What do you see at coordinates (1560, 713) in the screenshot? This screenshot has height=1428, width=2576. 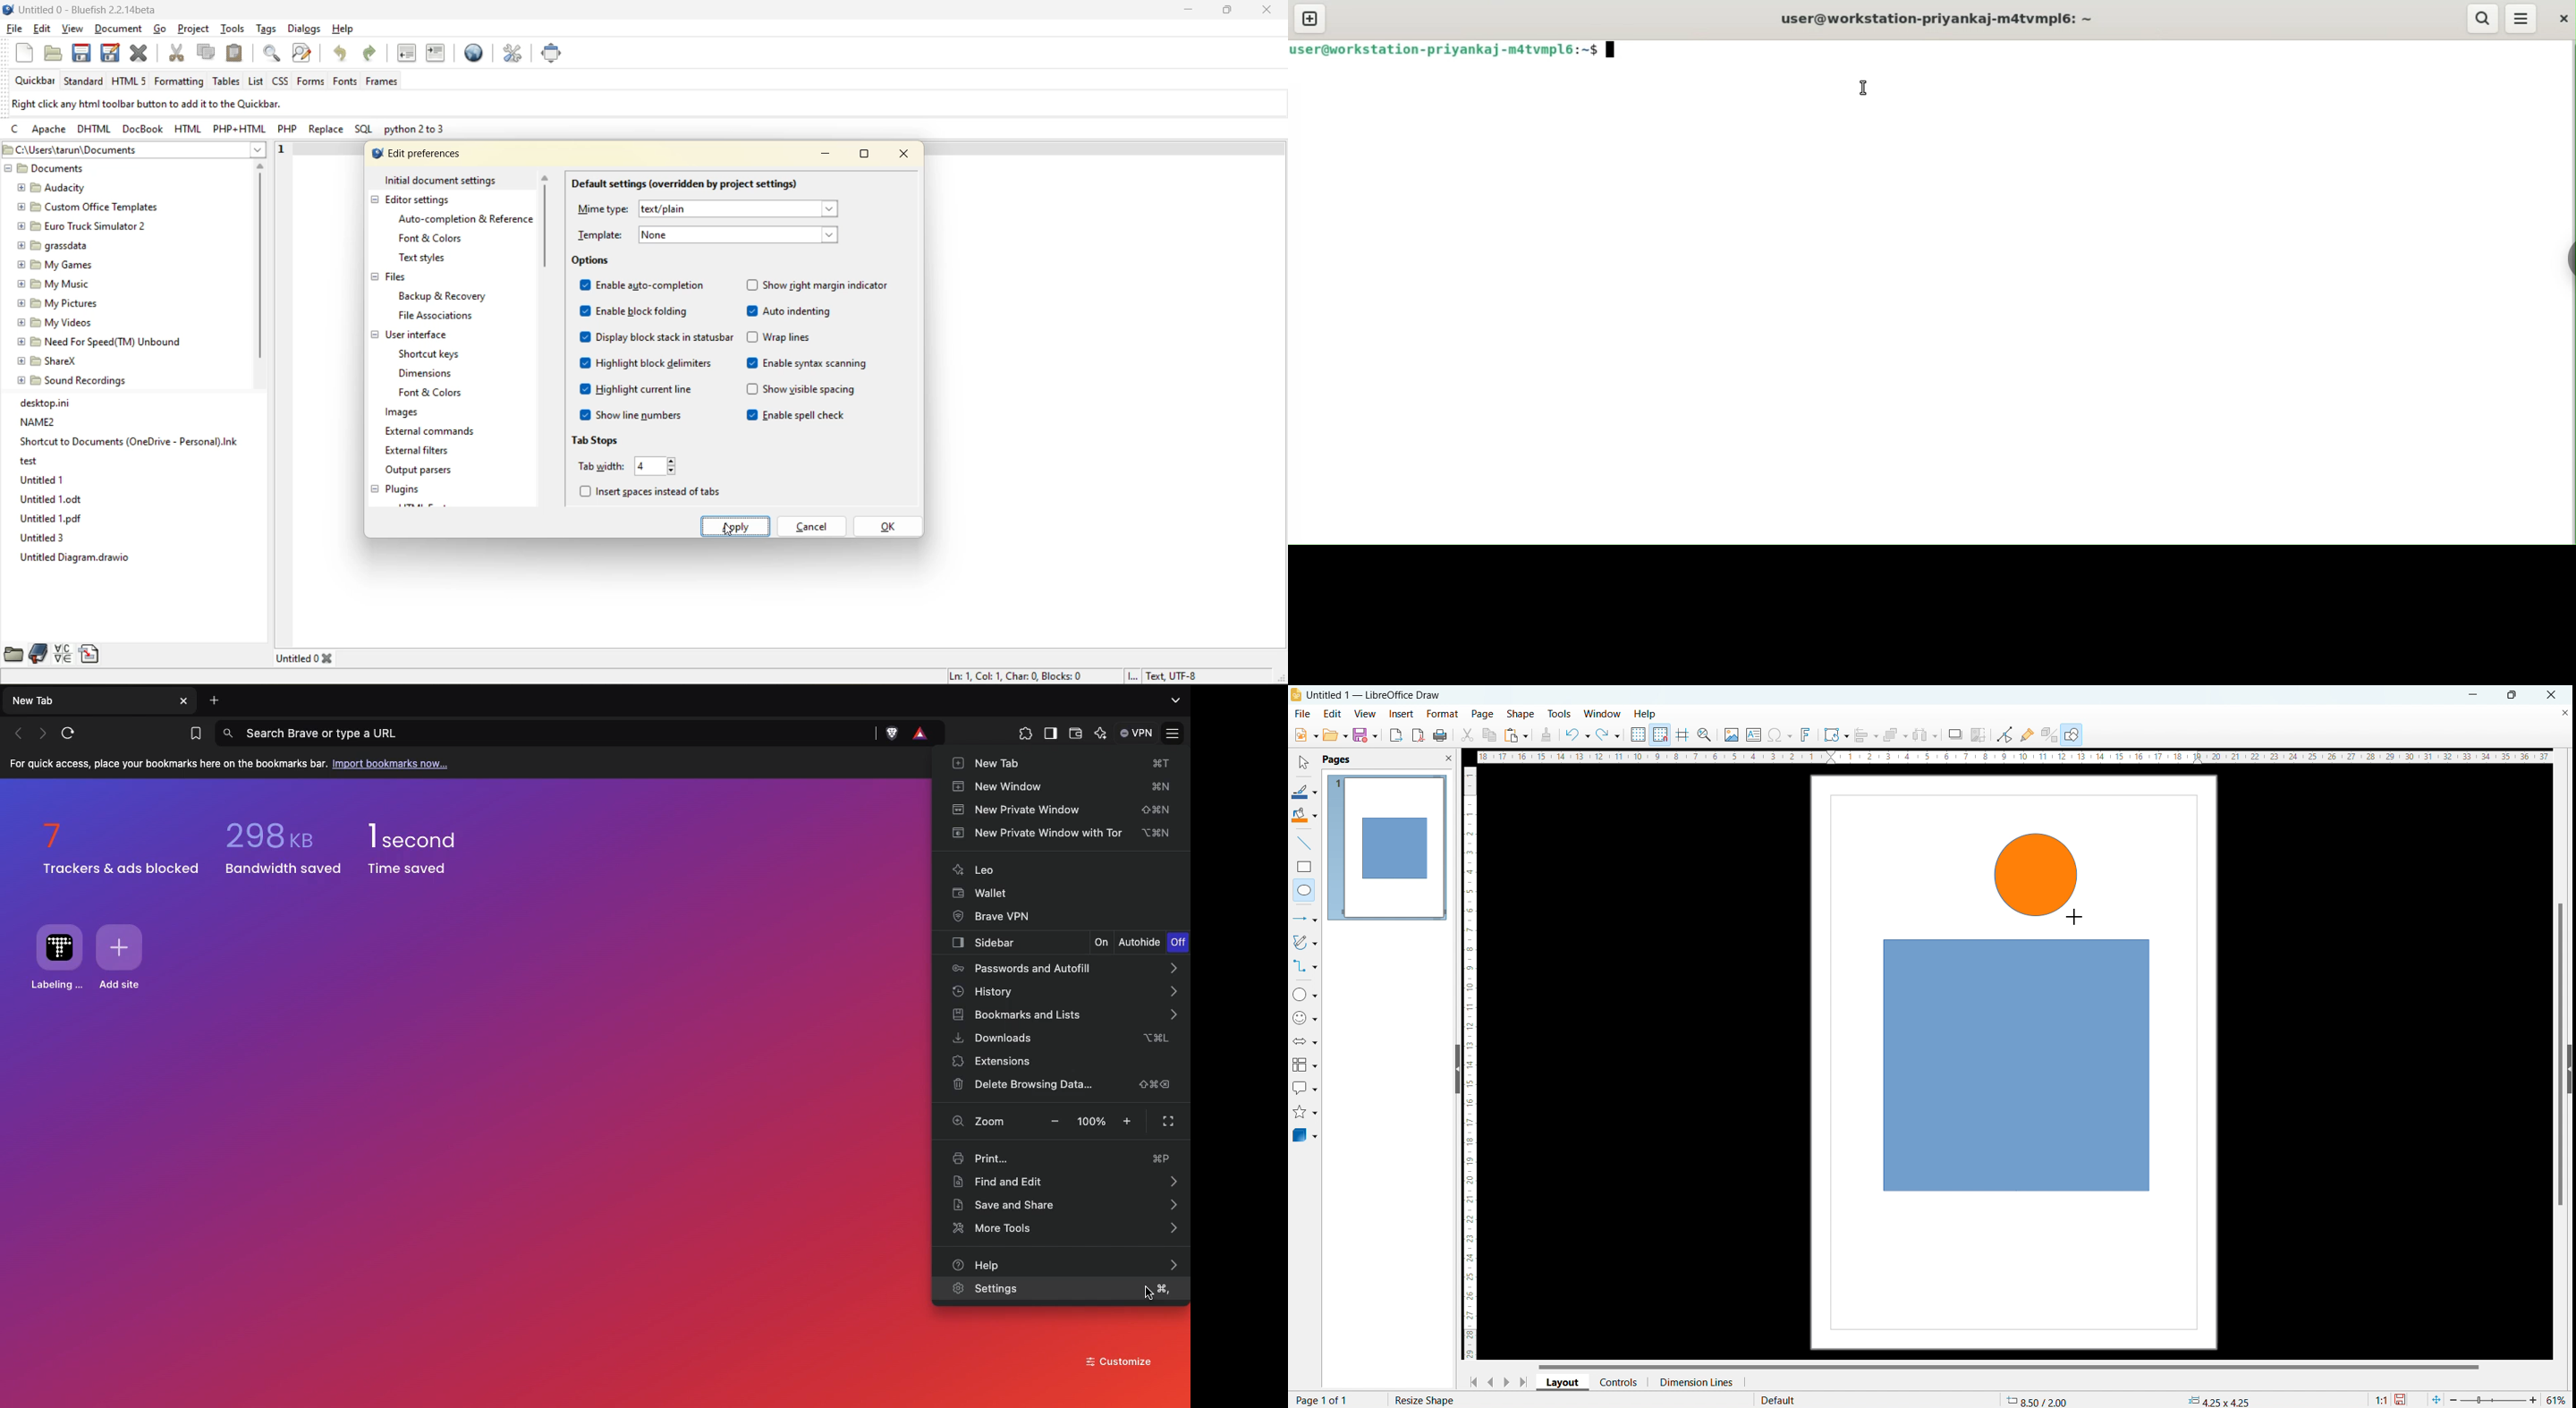 I see `tools` at bounding box center [1560, 713].